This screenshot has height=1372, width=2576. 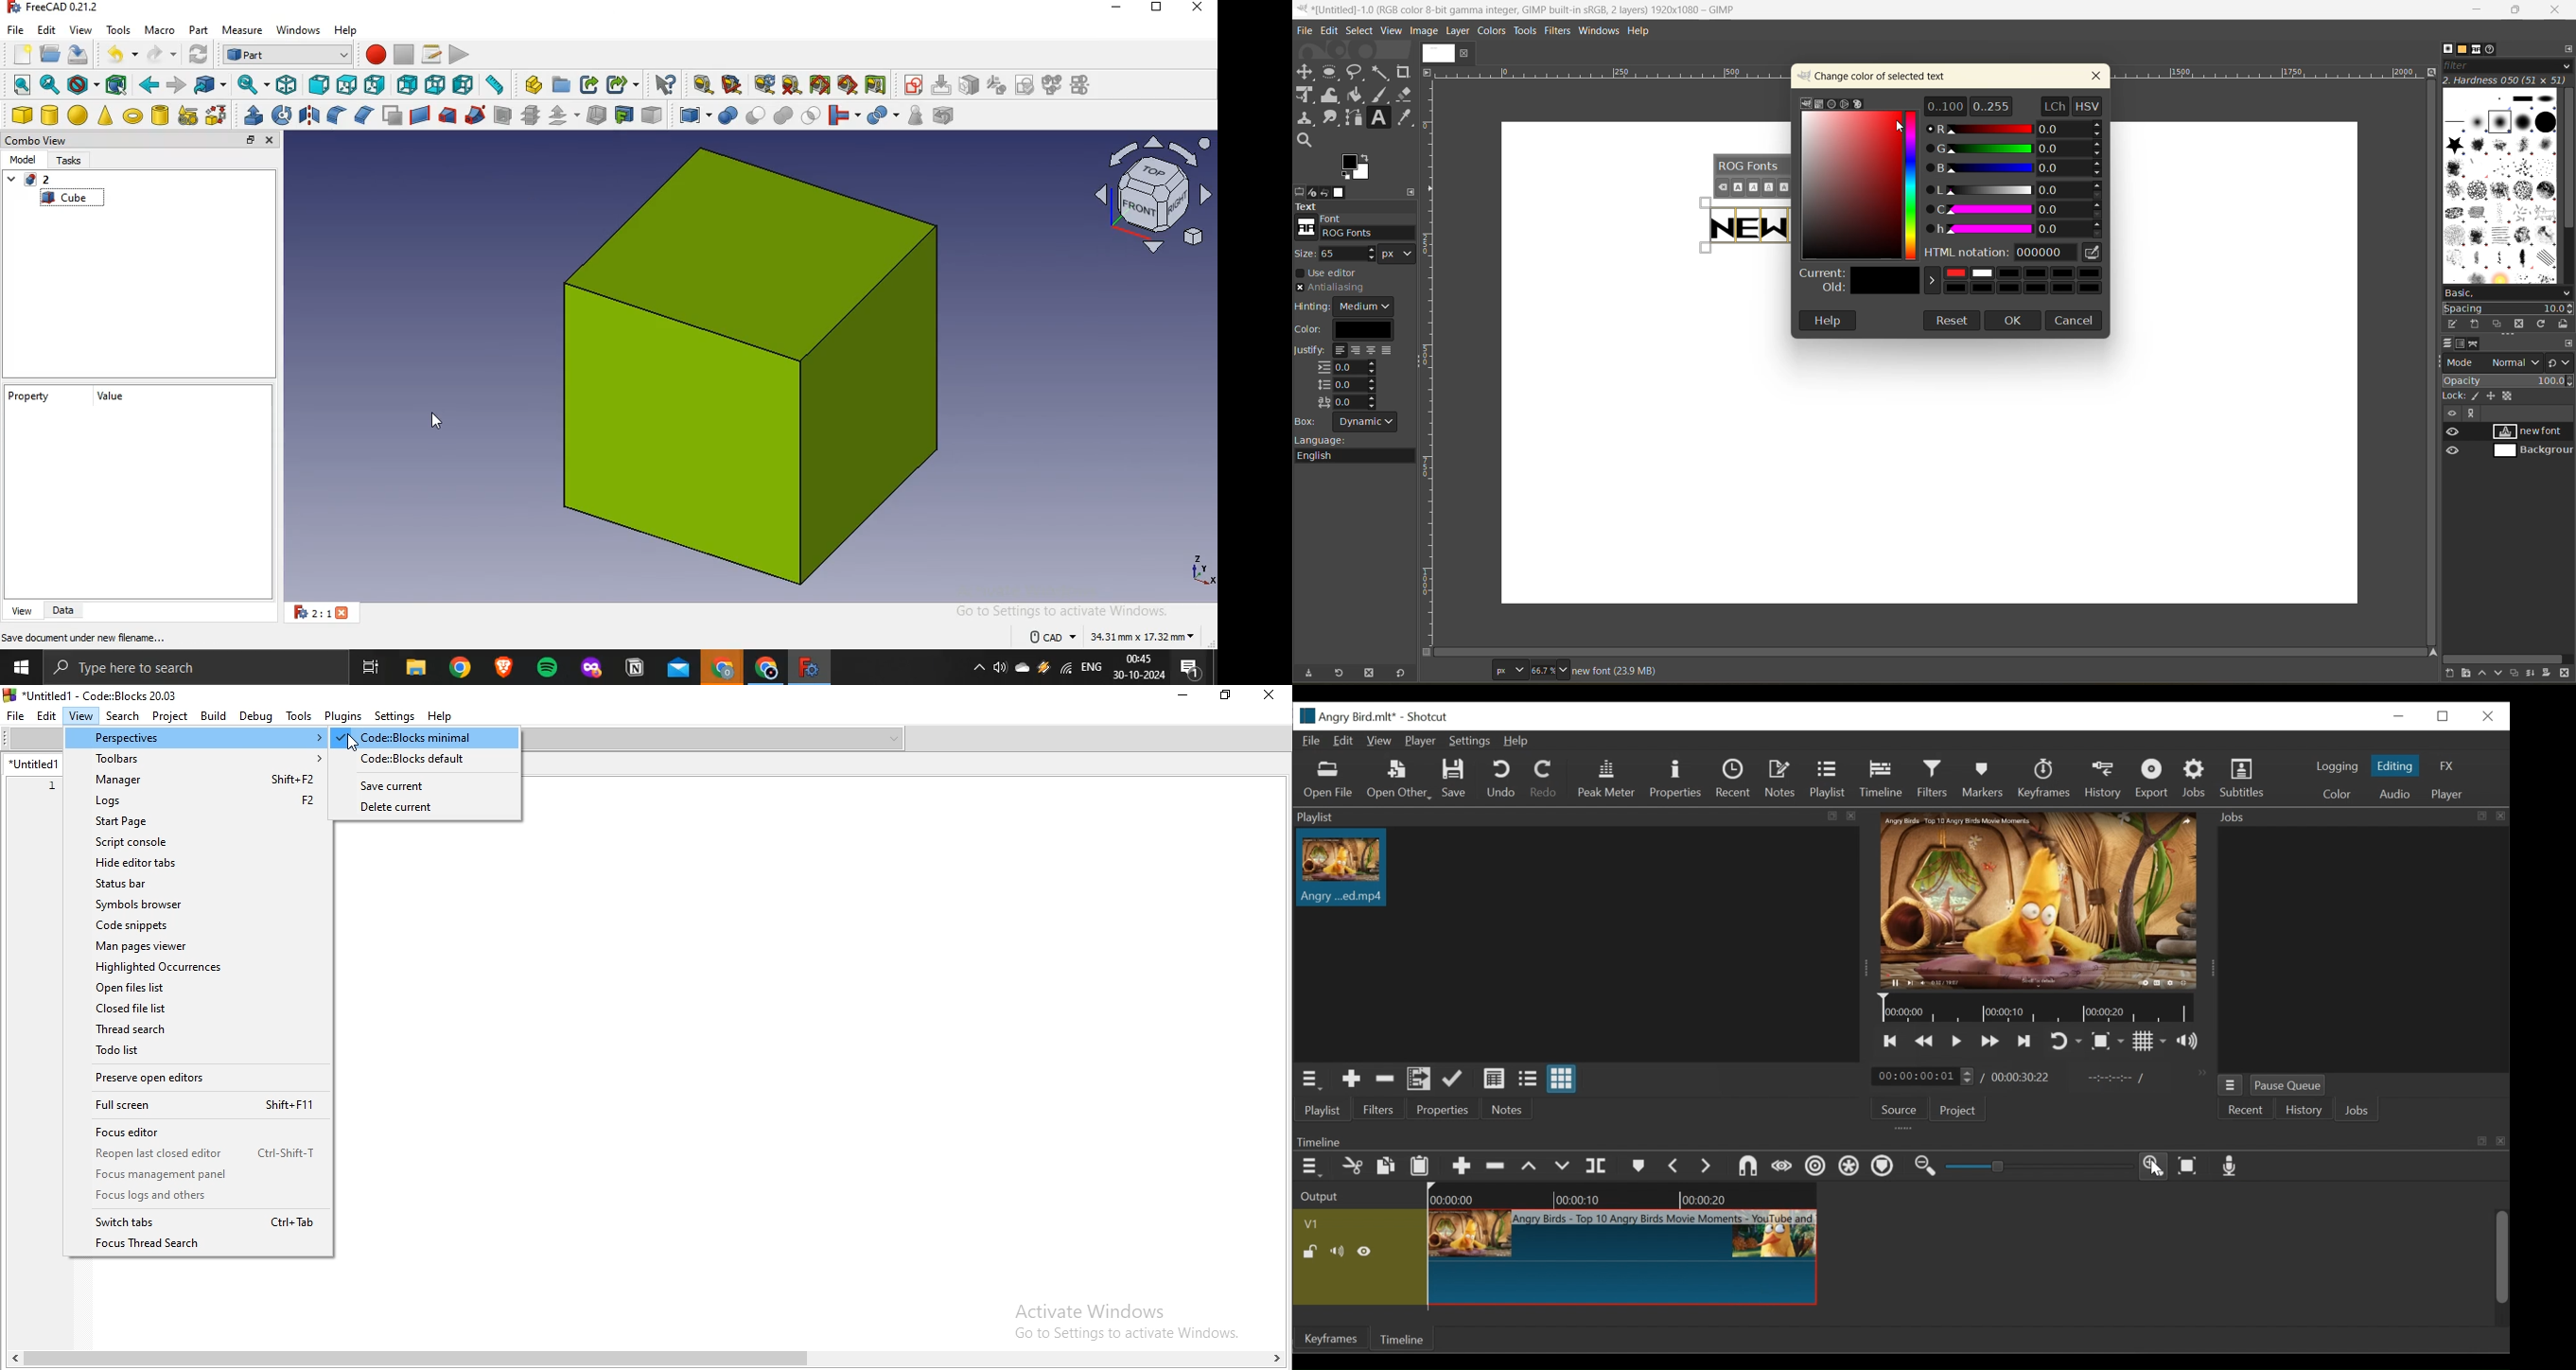 What do you see at coordinates (2479, 10) in the screenshot?
I see `minimize` at bounding box center [2479, 10].